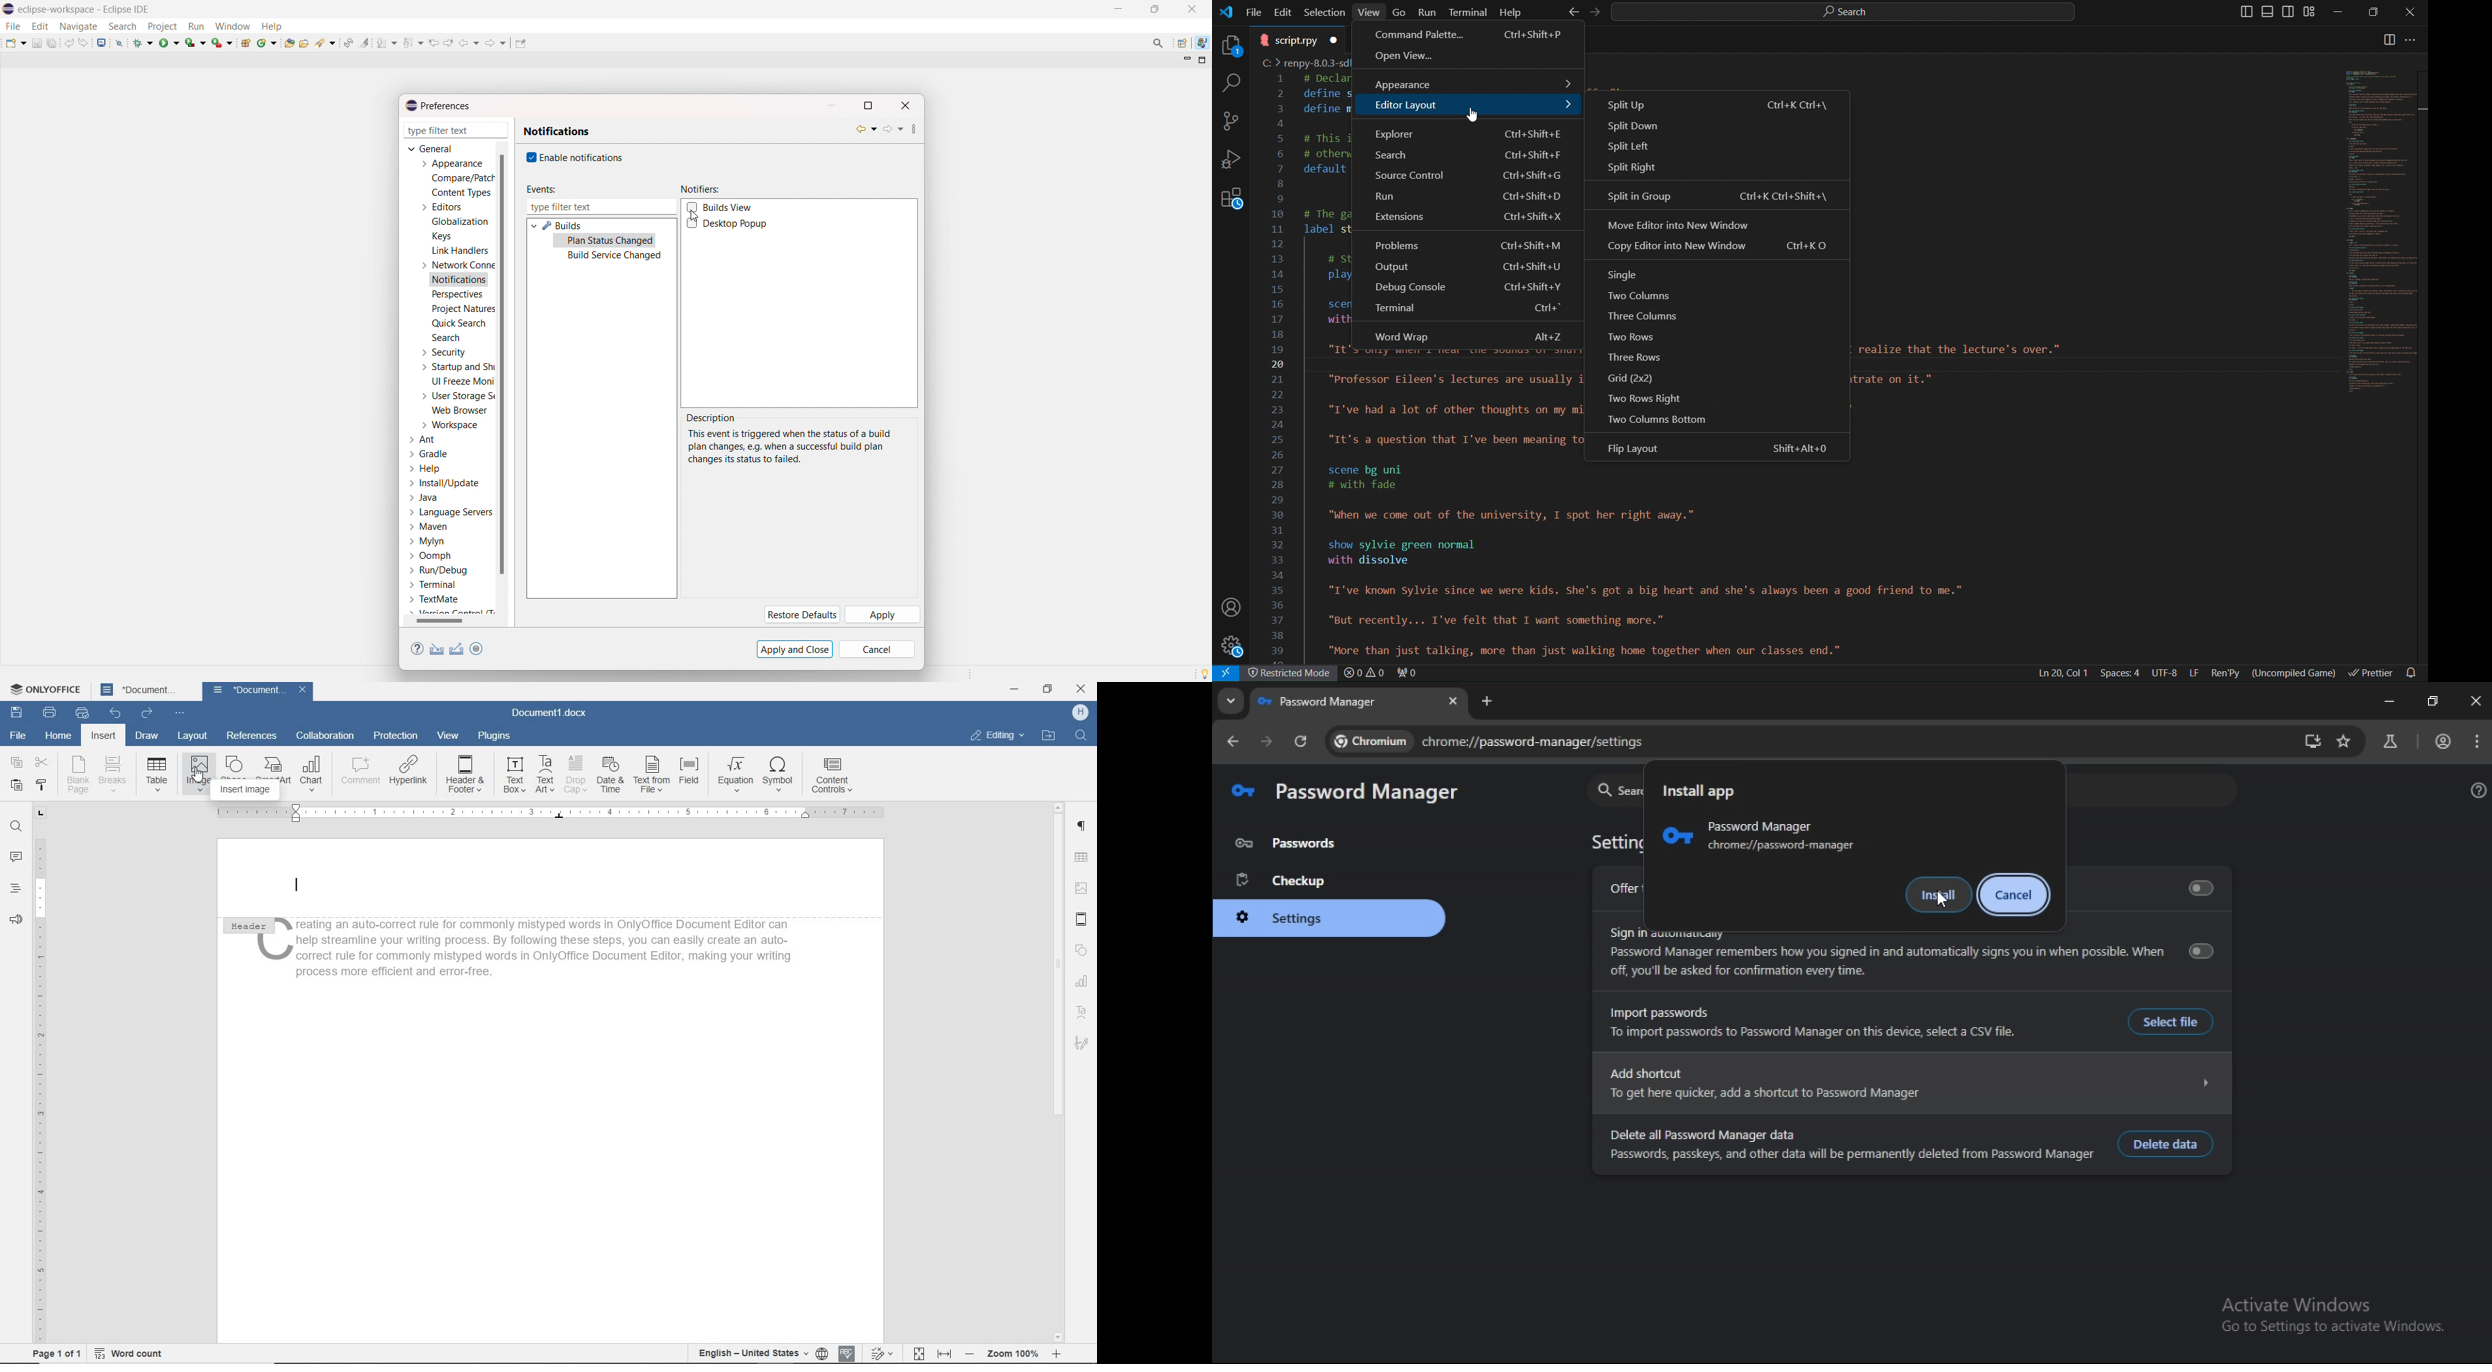 The image size is (2492, 1372). I want to click on COPY STYLE, so click(43, 785).